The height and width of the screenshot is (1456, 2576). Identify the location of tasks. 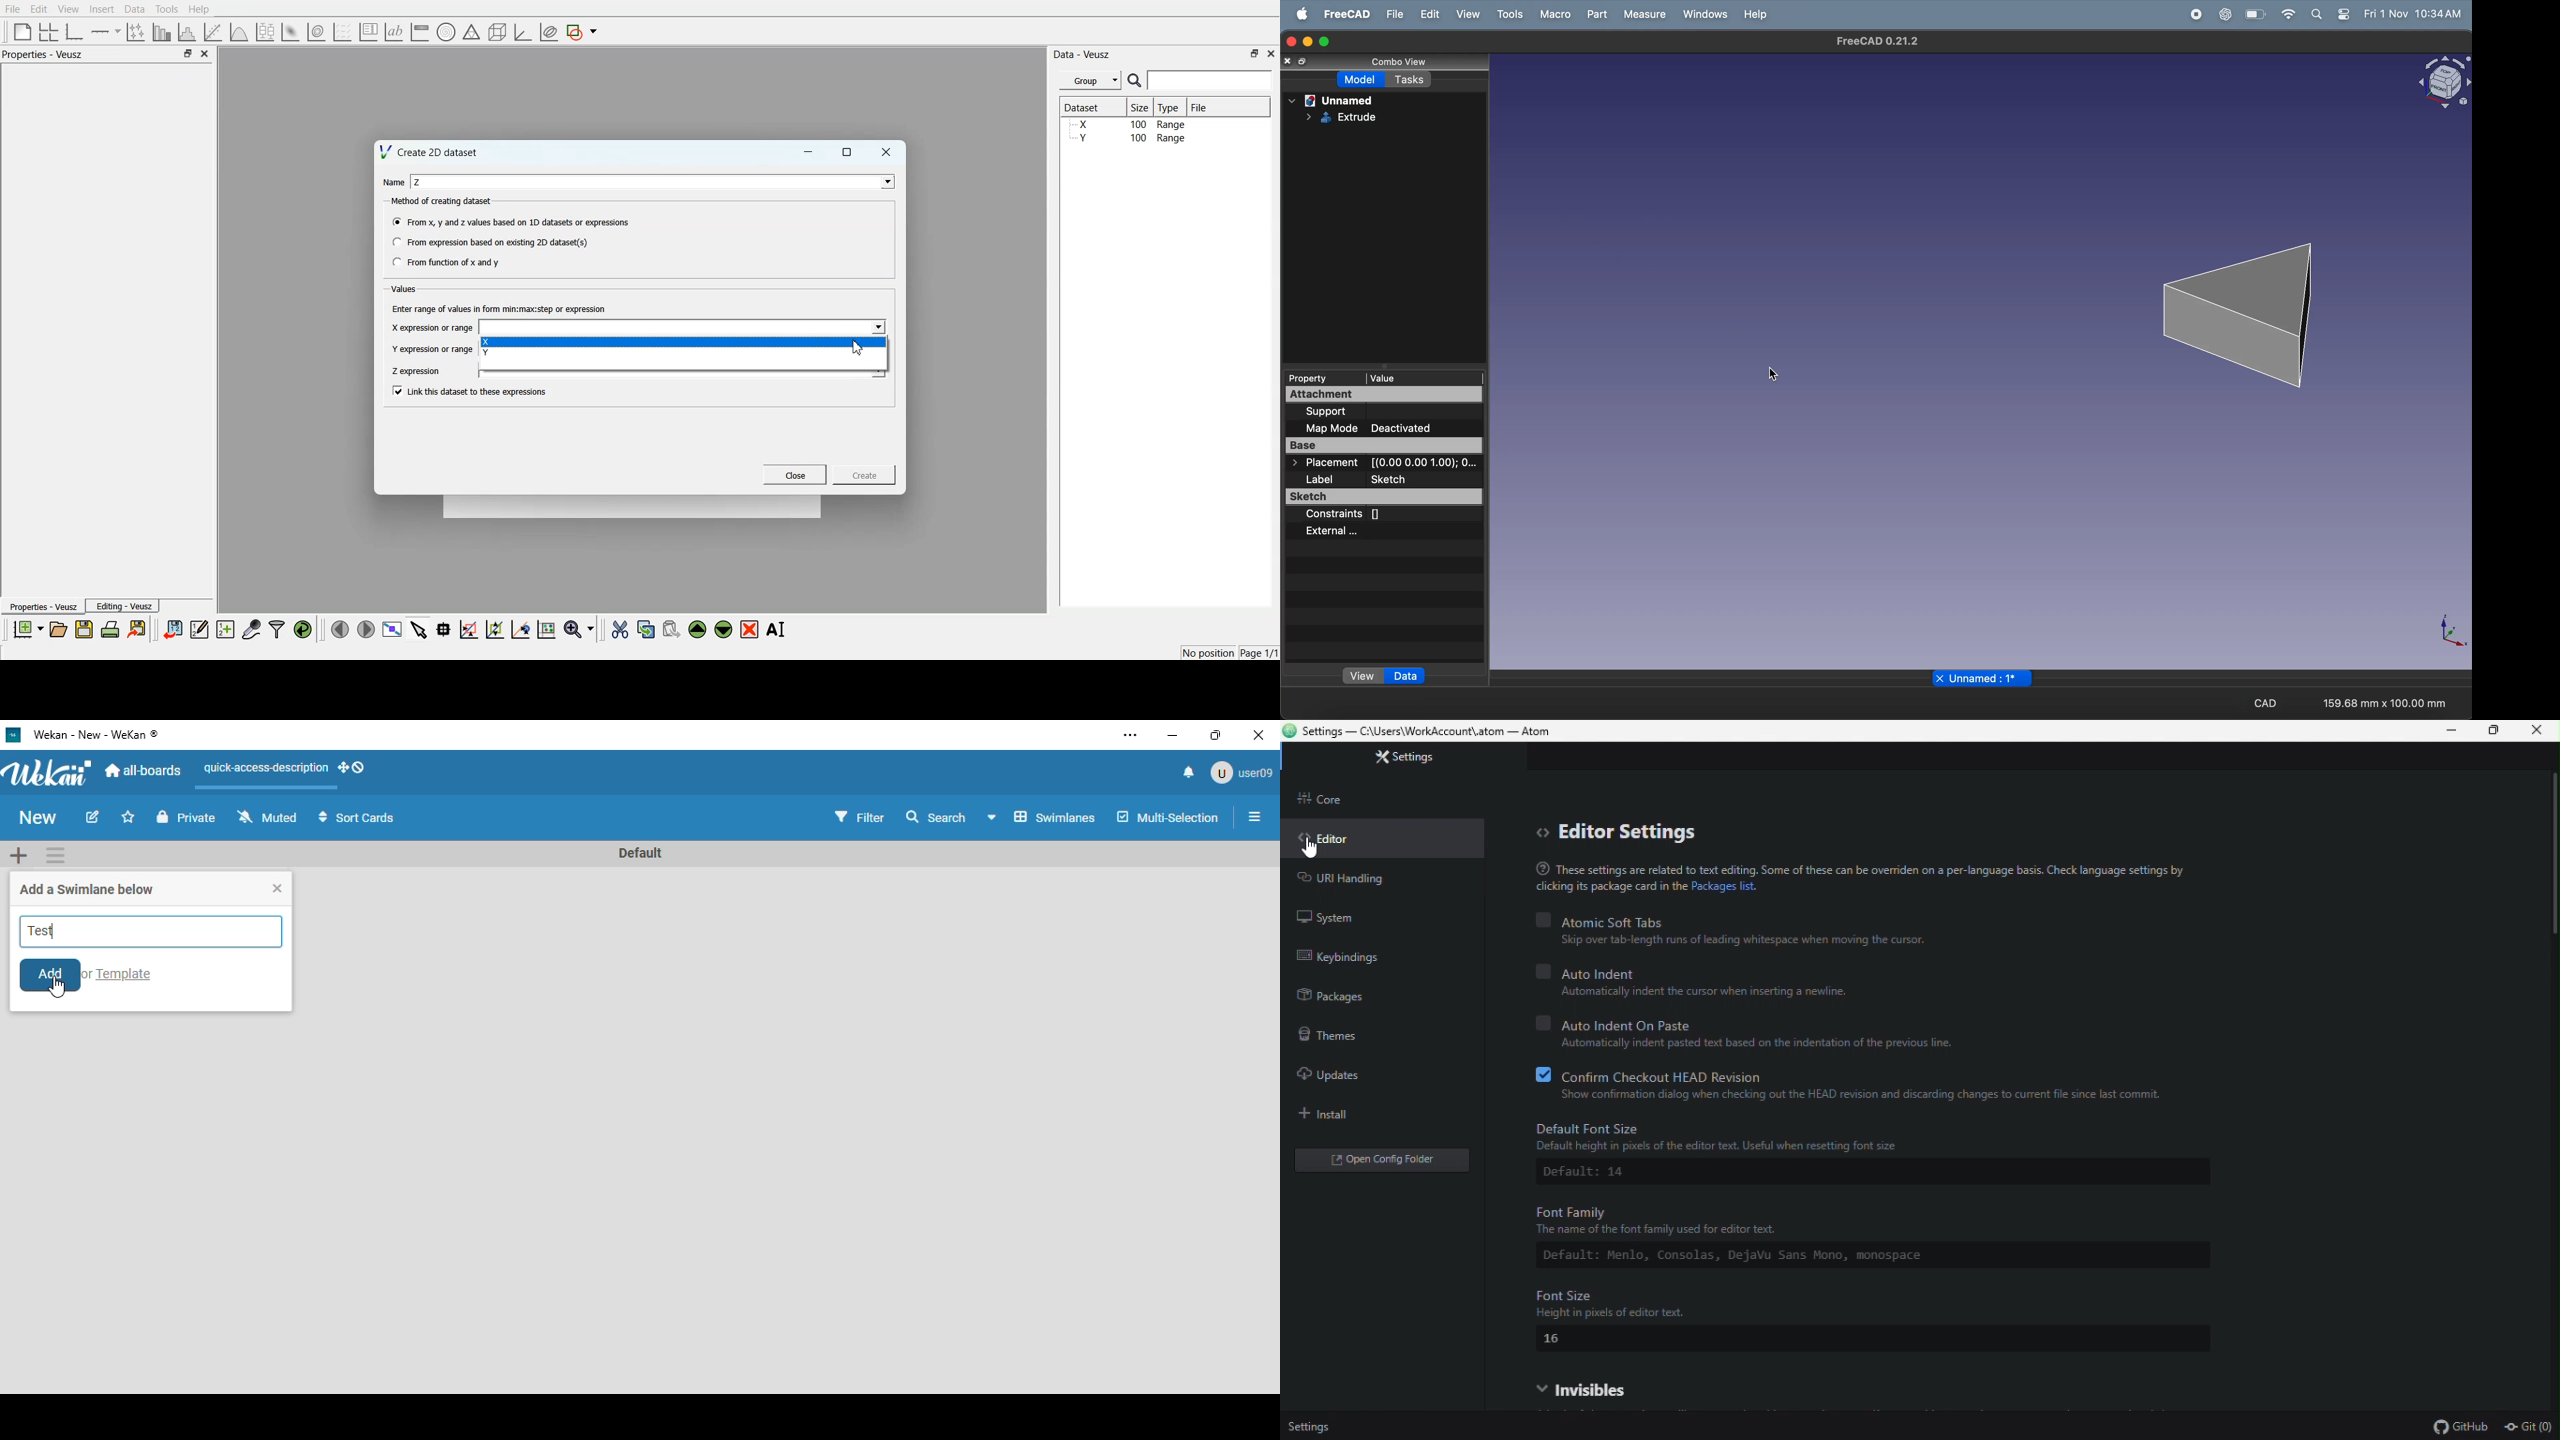
(1411, 79).